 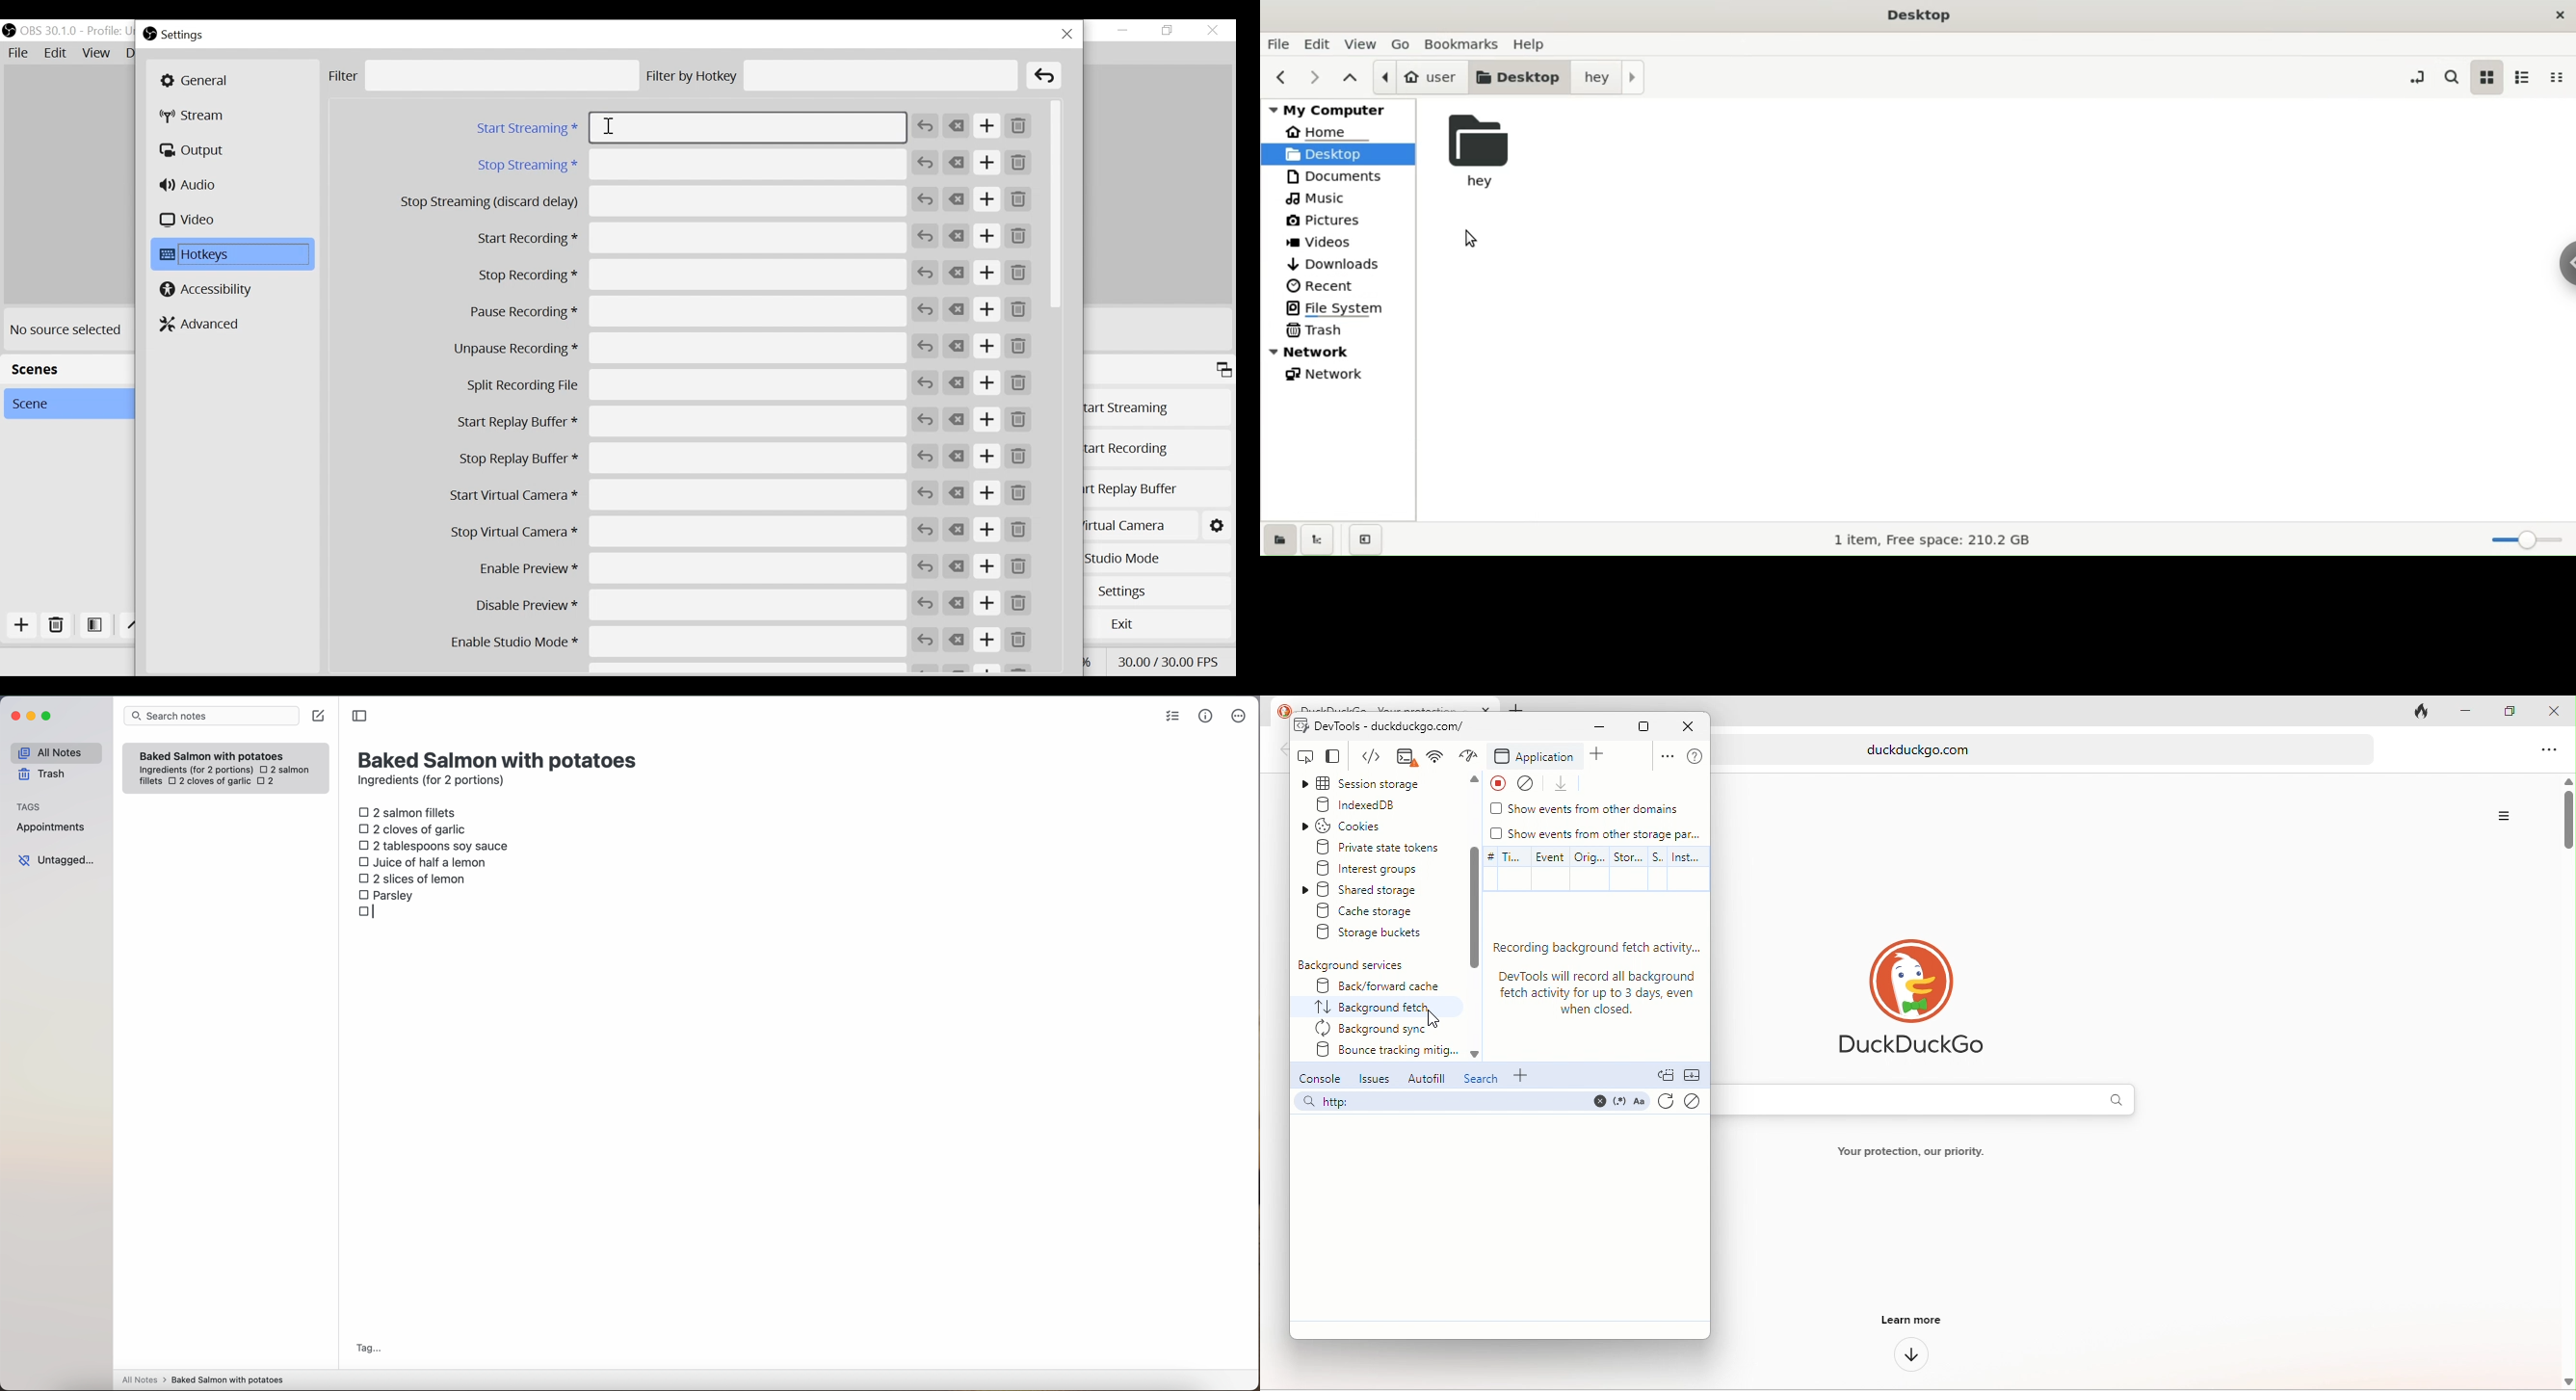 What do you see at coordinates (1347, 307) in the screenshot?
I see `file system` at bounding box center [1347, 307].